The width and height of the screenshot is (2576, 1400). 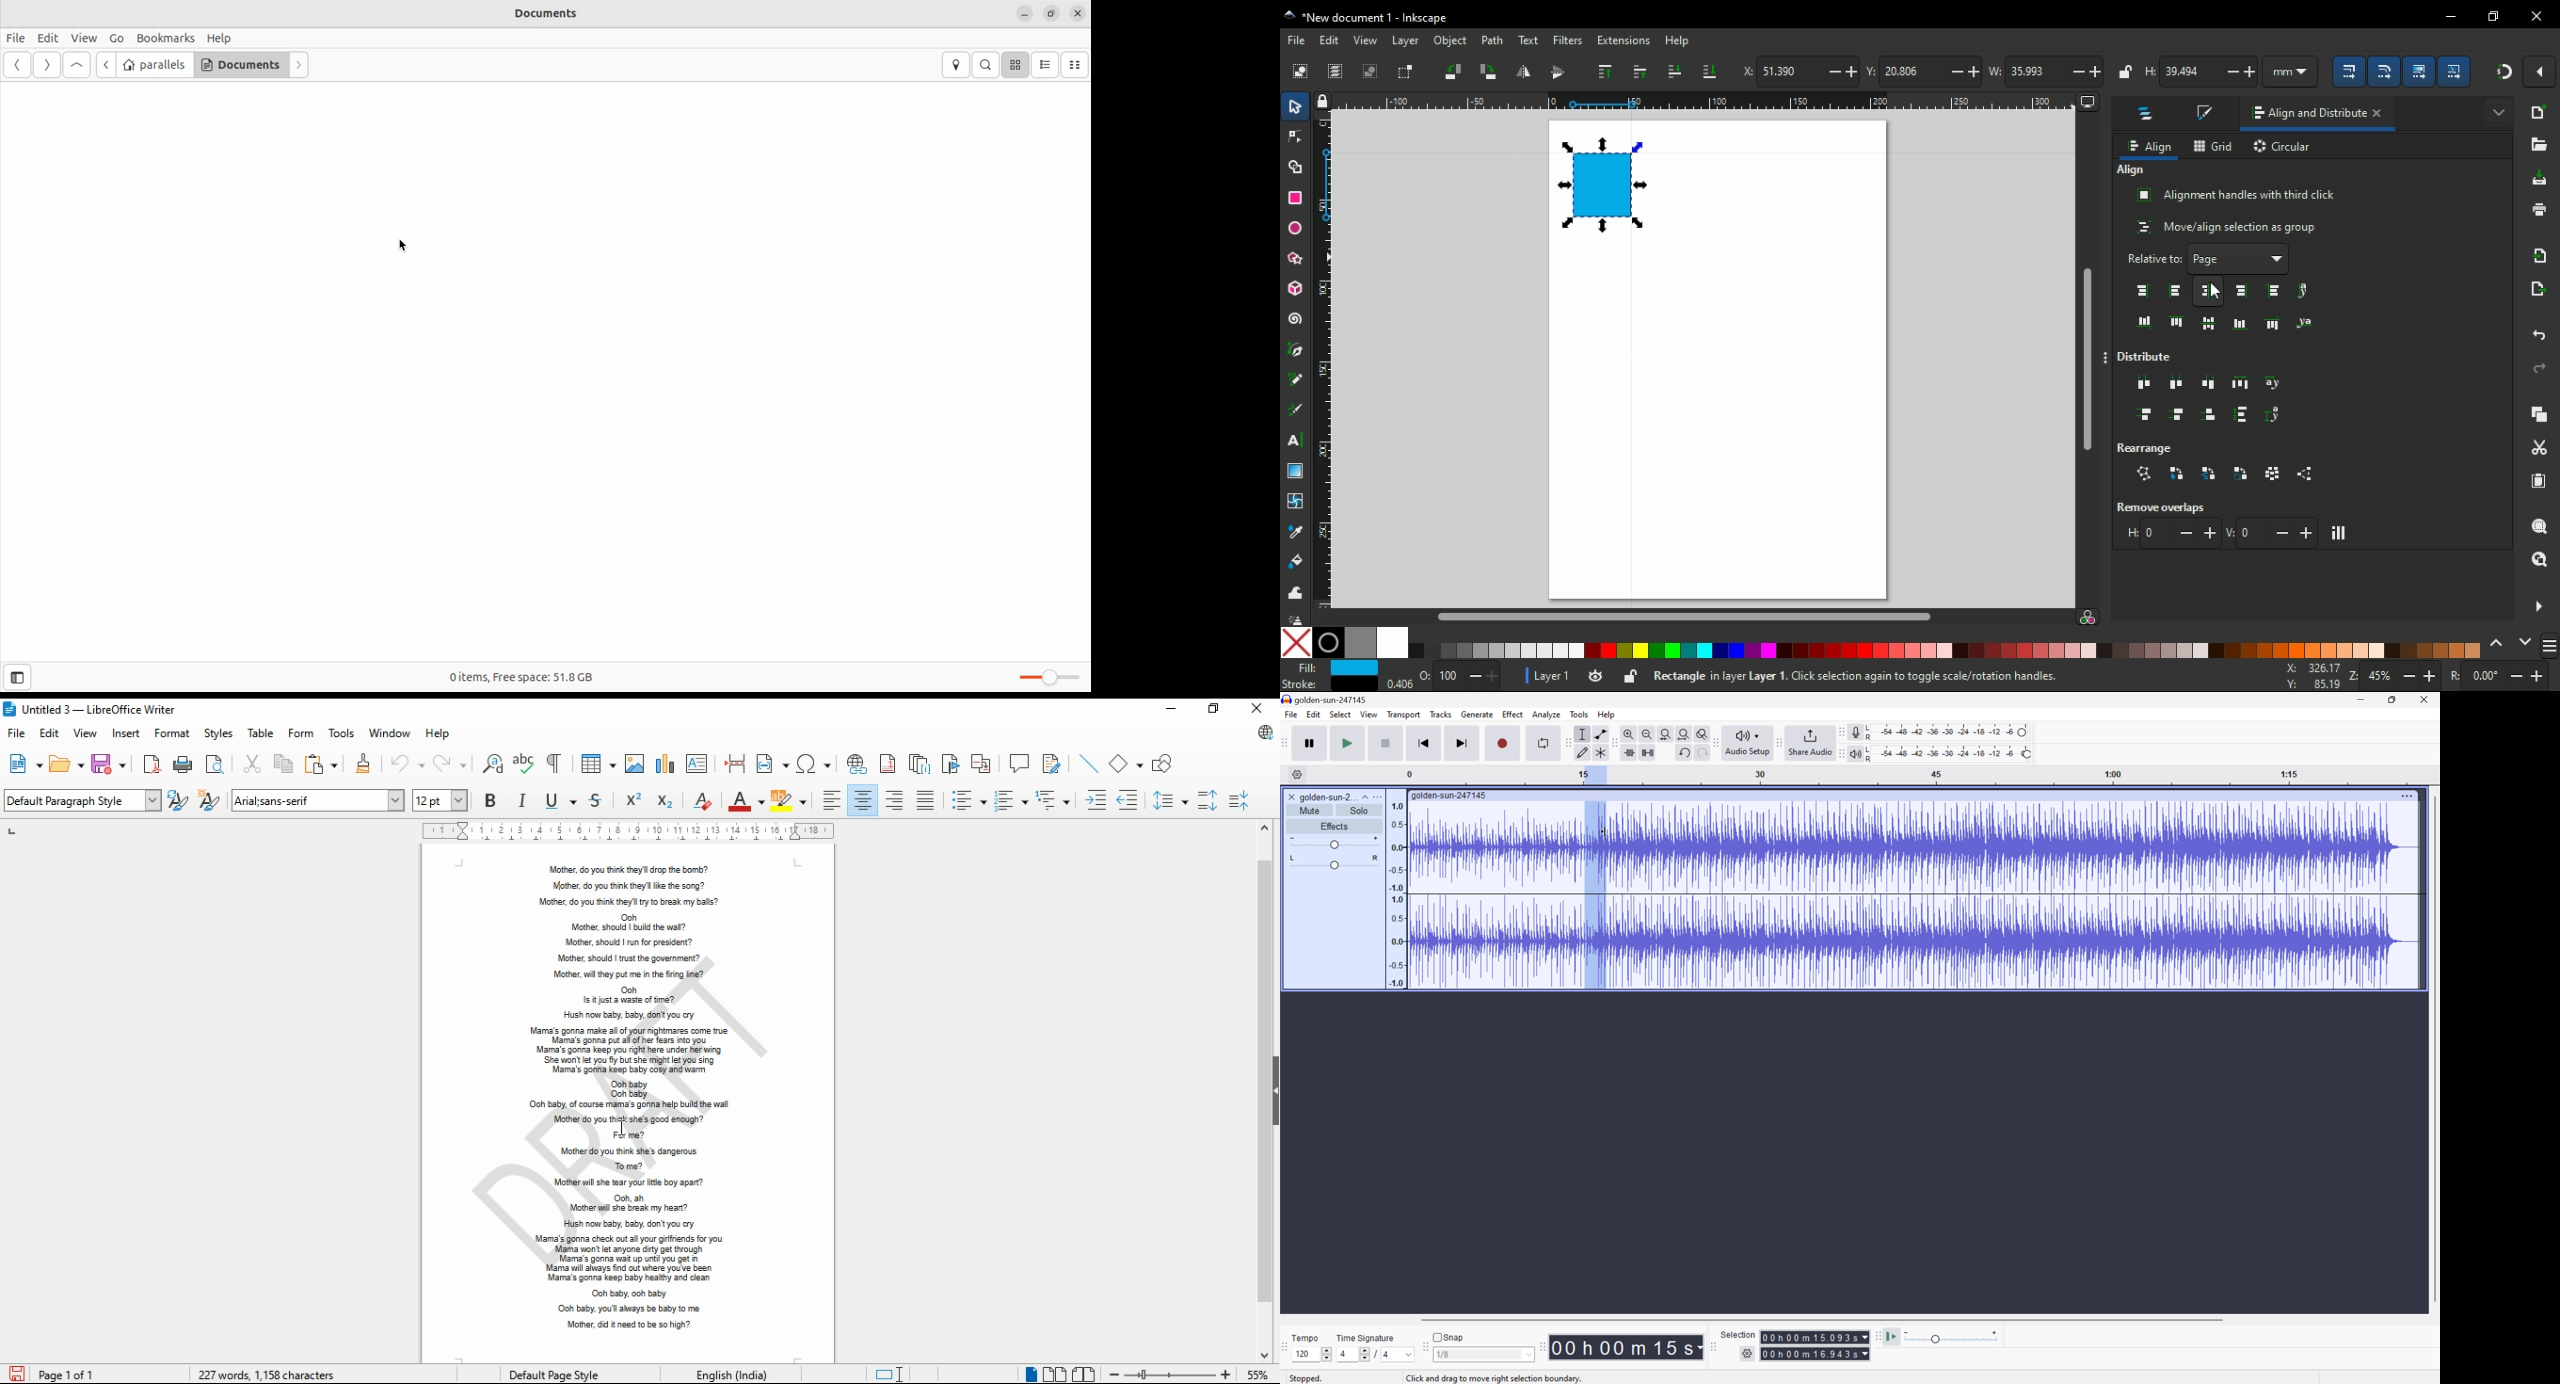 What do you see at coordinates (889, 764) in the screenshot?
I see `insert footnote` at bounding box center [889, 764].